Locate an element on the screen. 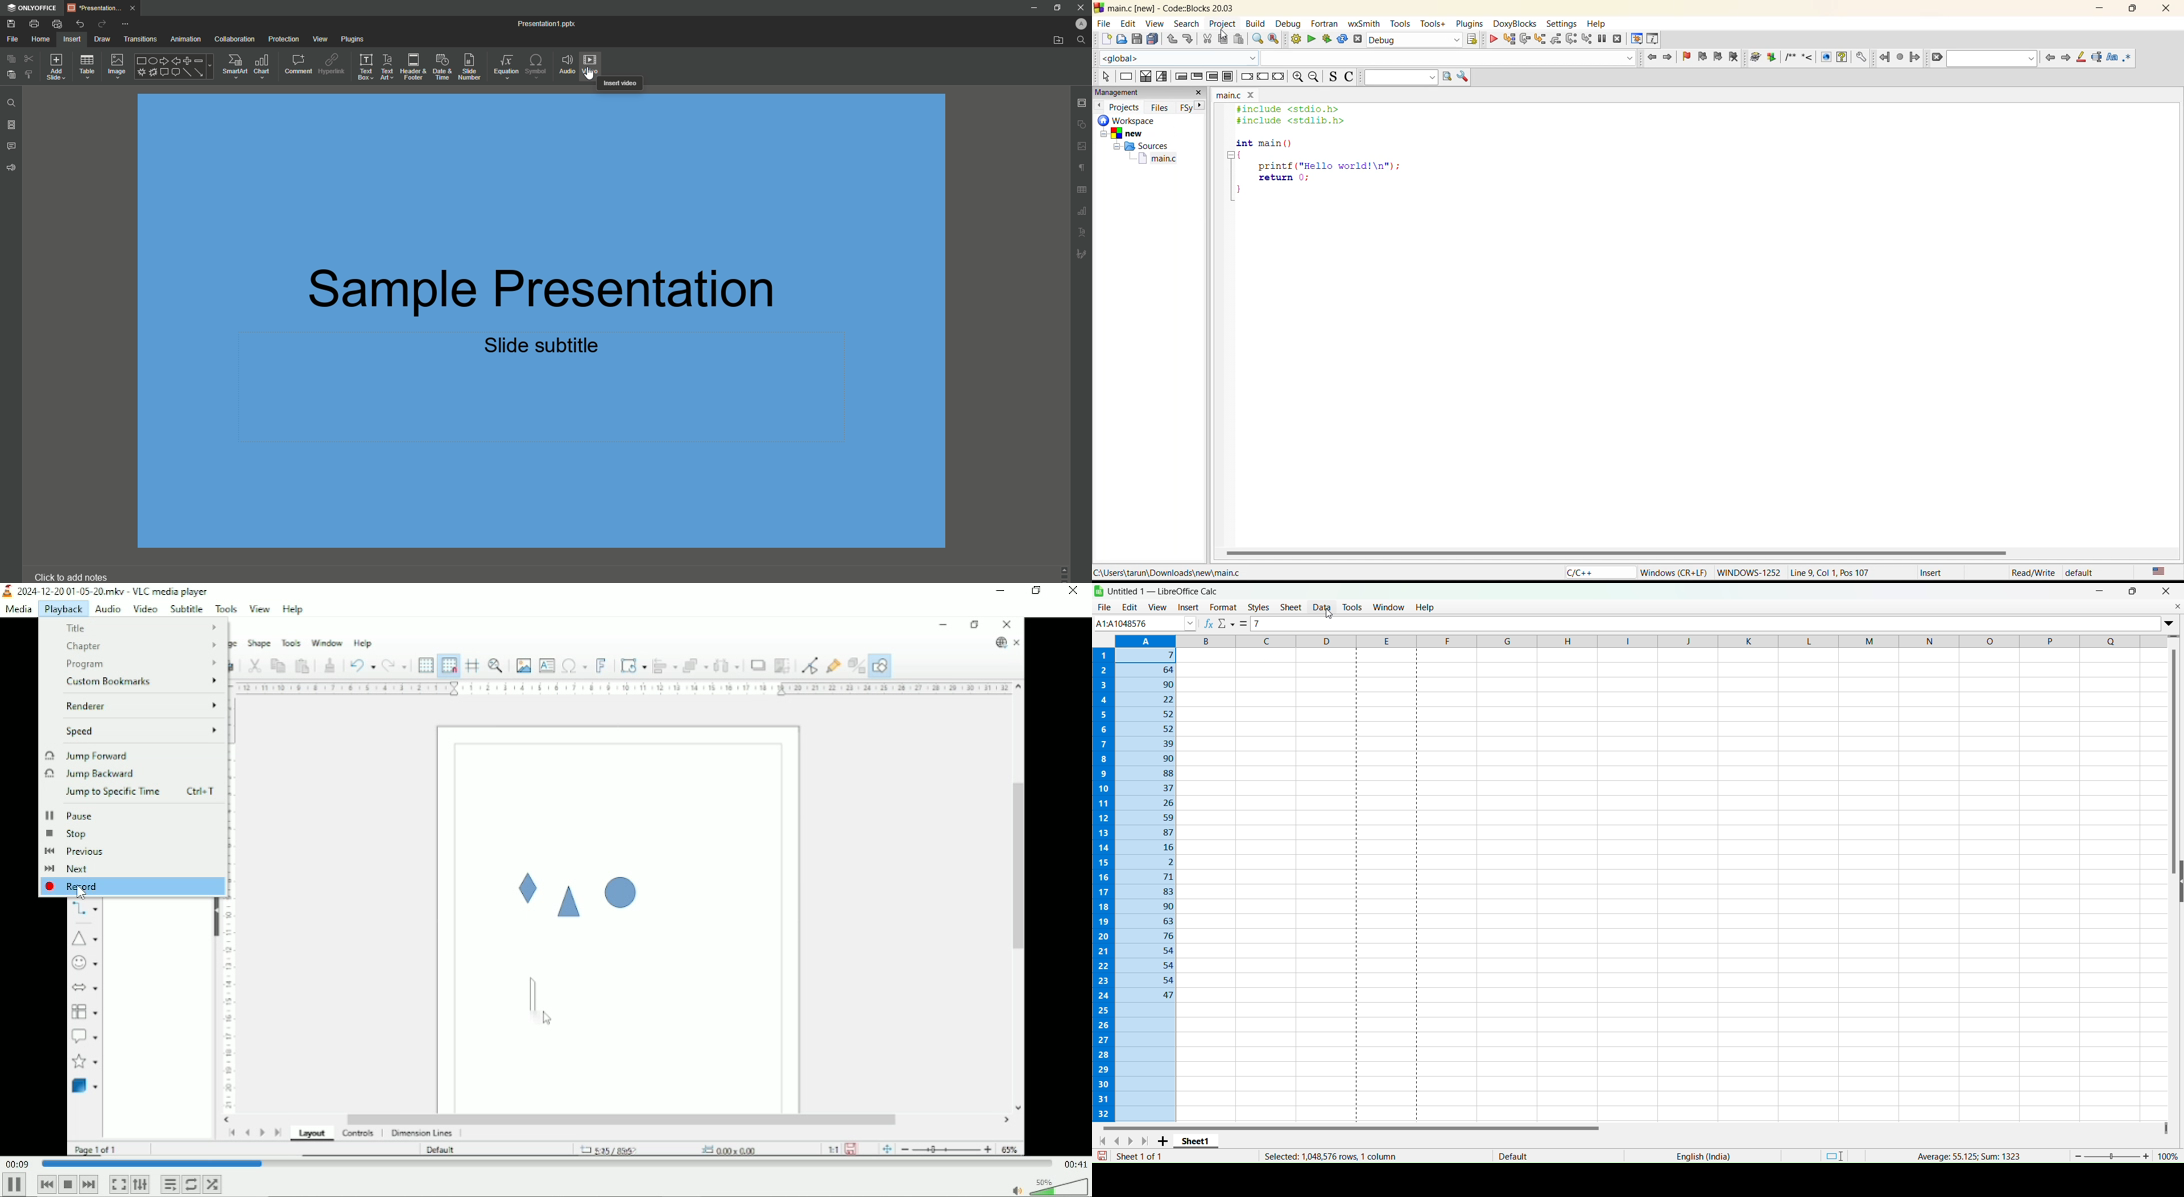 The height and width of the screenshot is (1204, 2184). Slides is located at coordinates (13, 125).